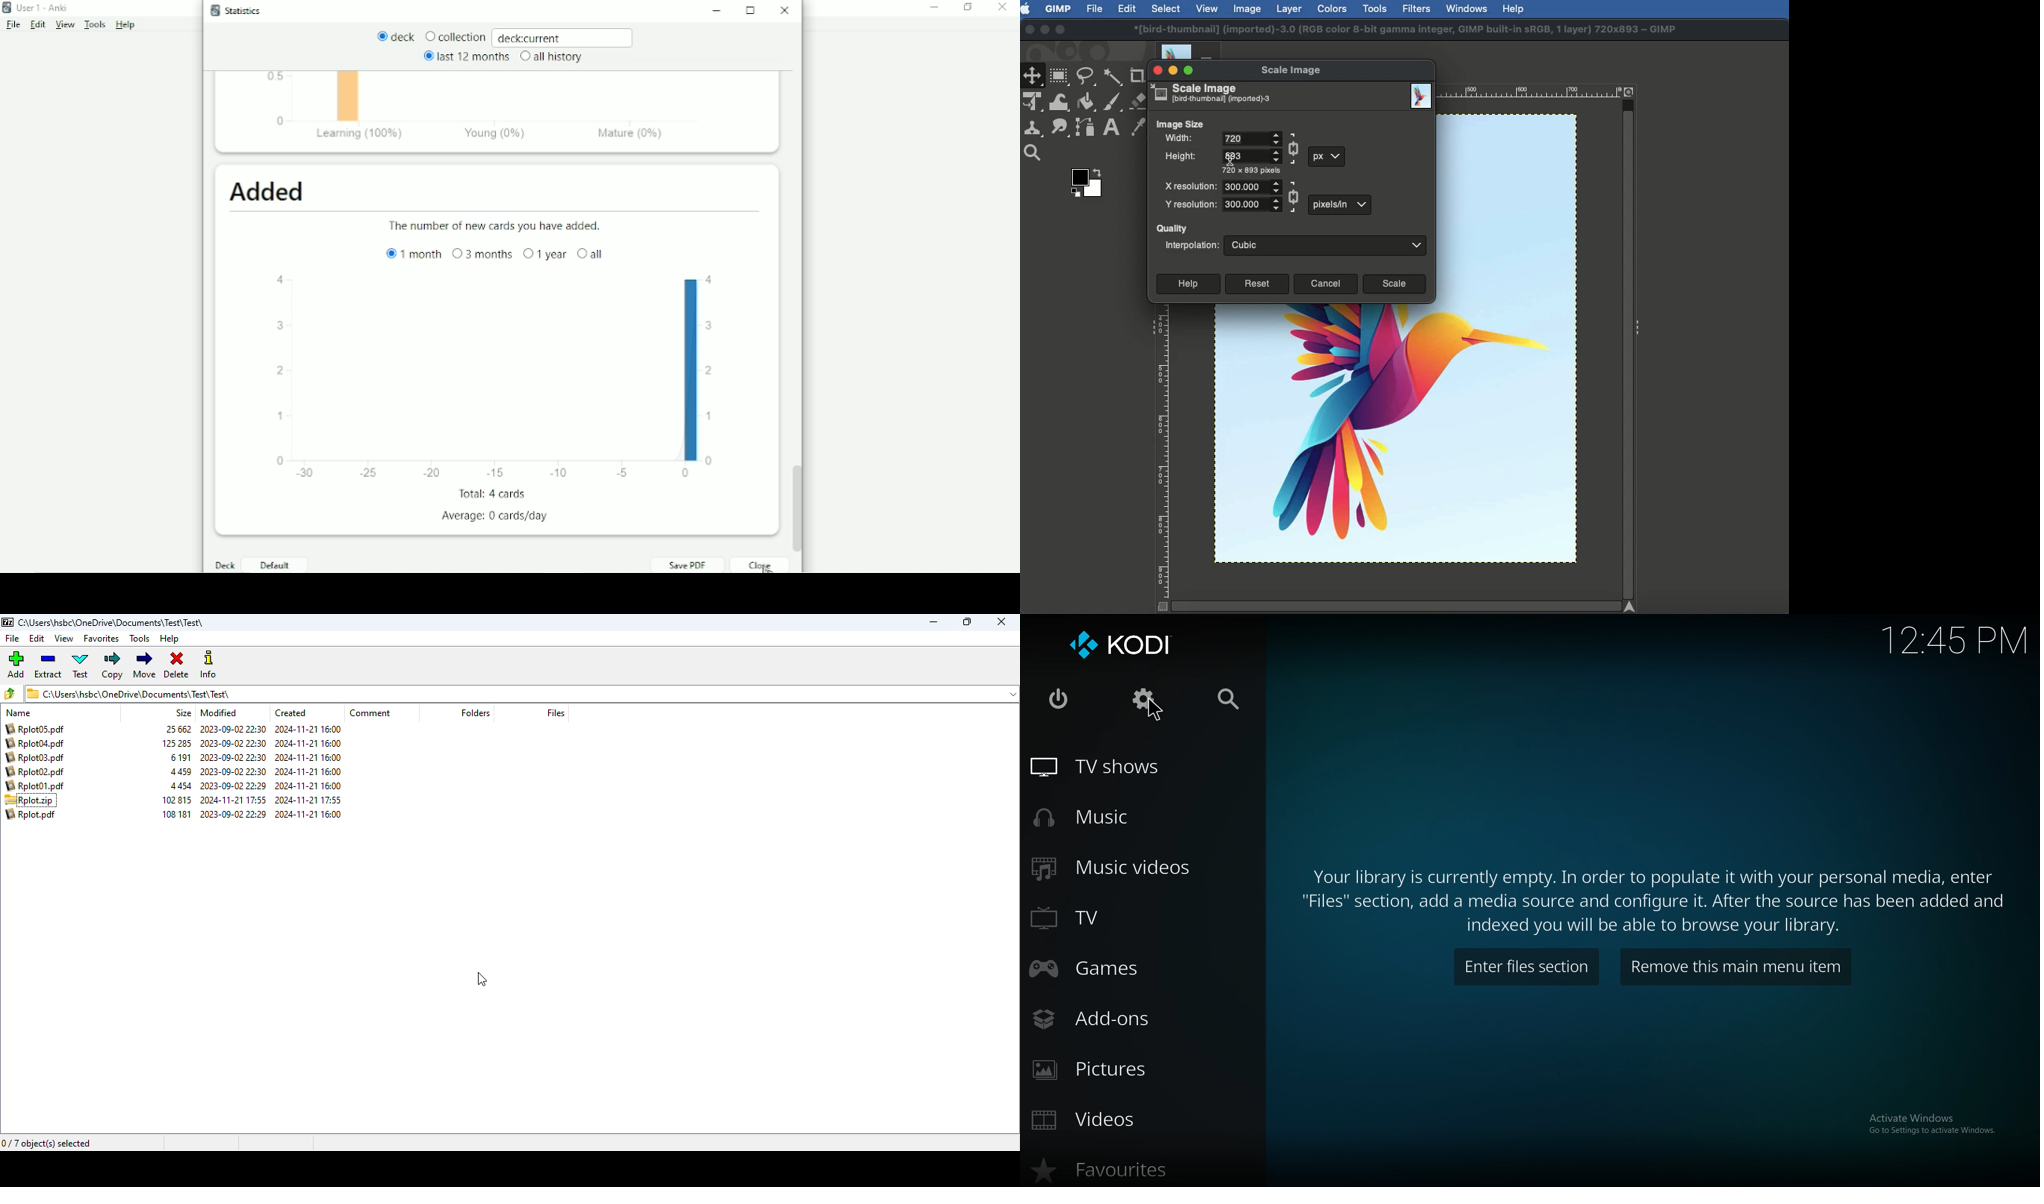 The width and height of the screenshot is (2044, 1204). What do you see at coordinates (310, 813) in the screenshot?
I see `2024-11-21 16:00` at bounding box center [310, 813].